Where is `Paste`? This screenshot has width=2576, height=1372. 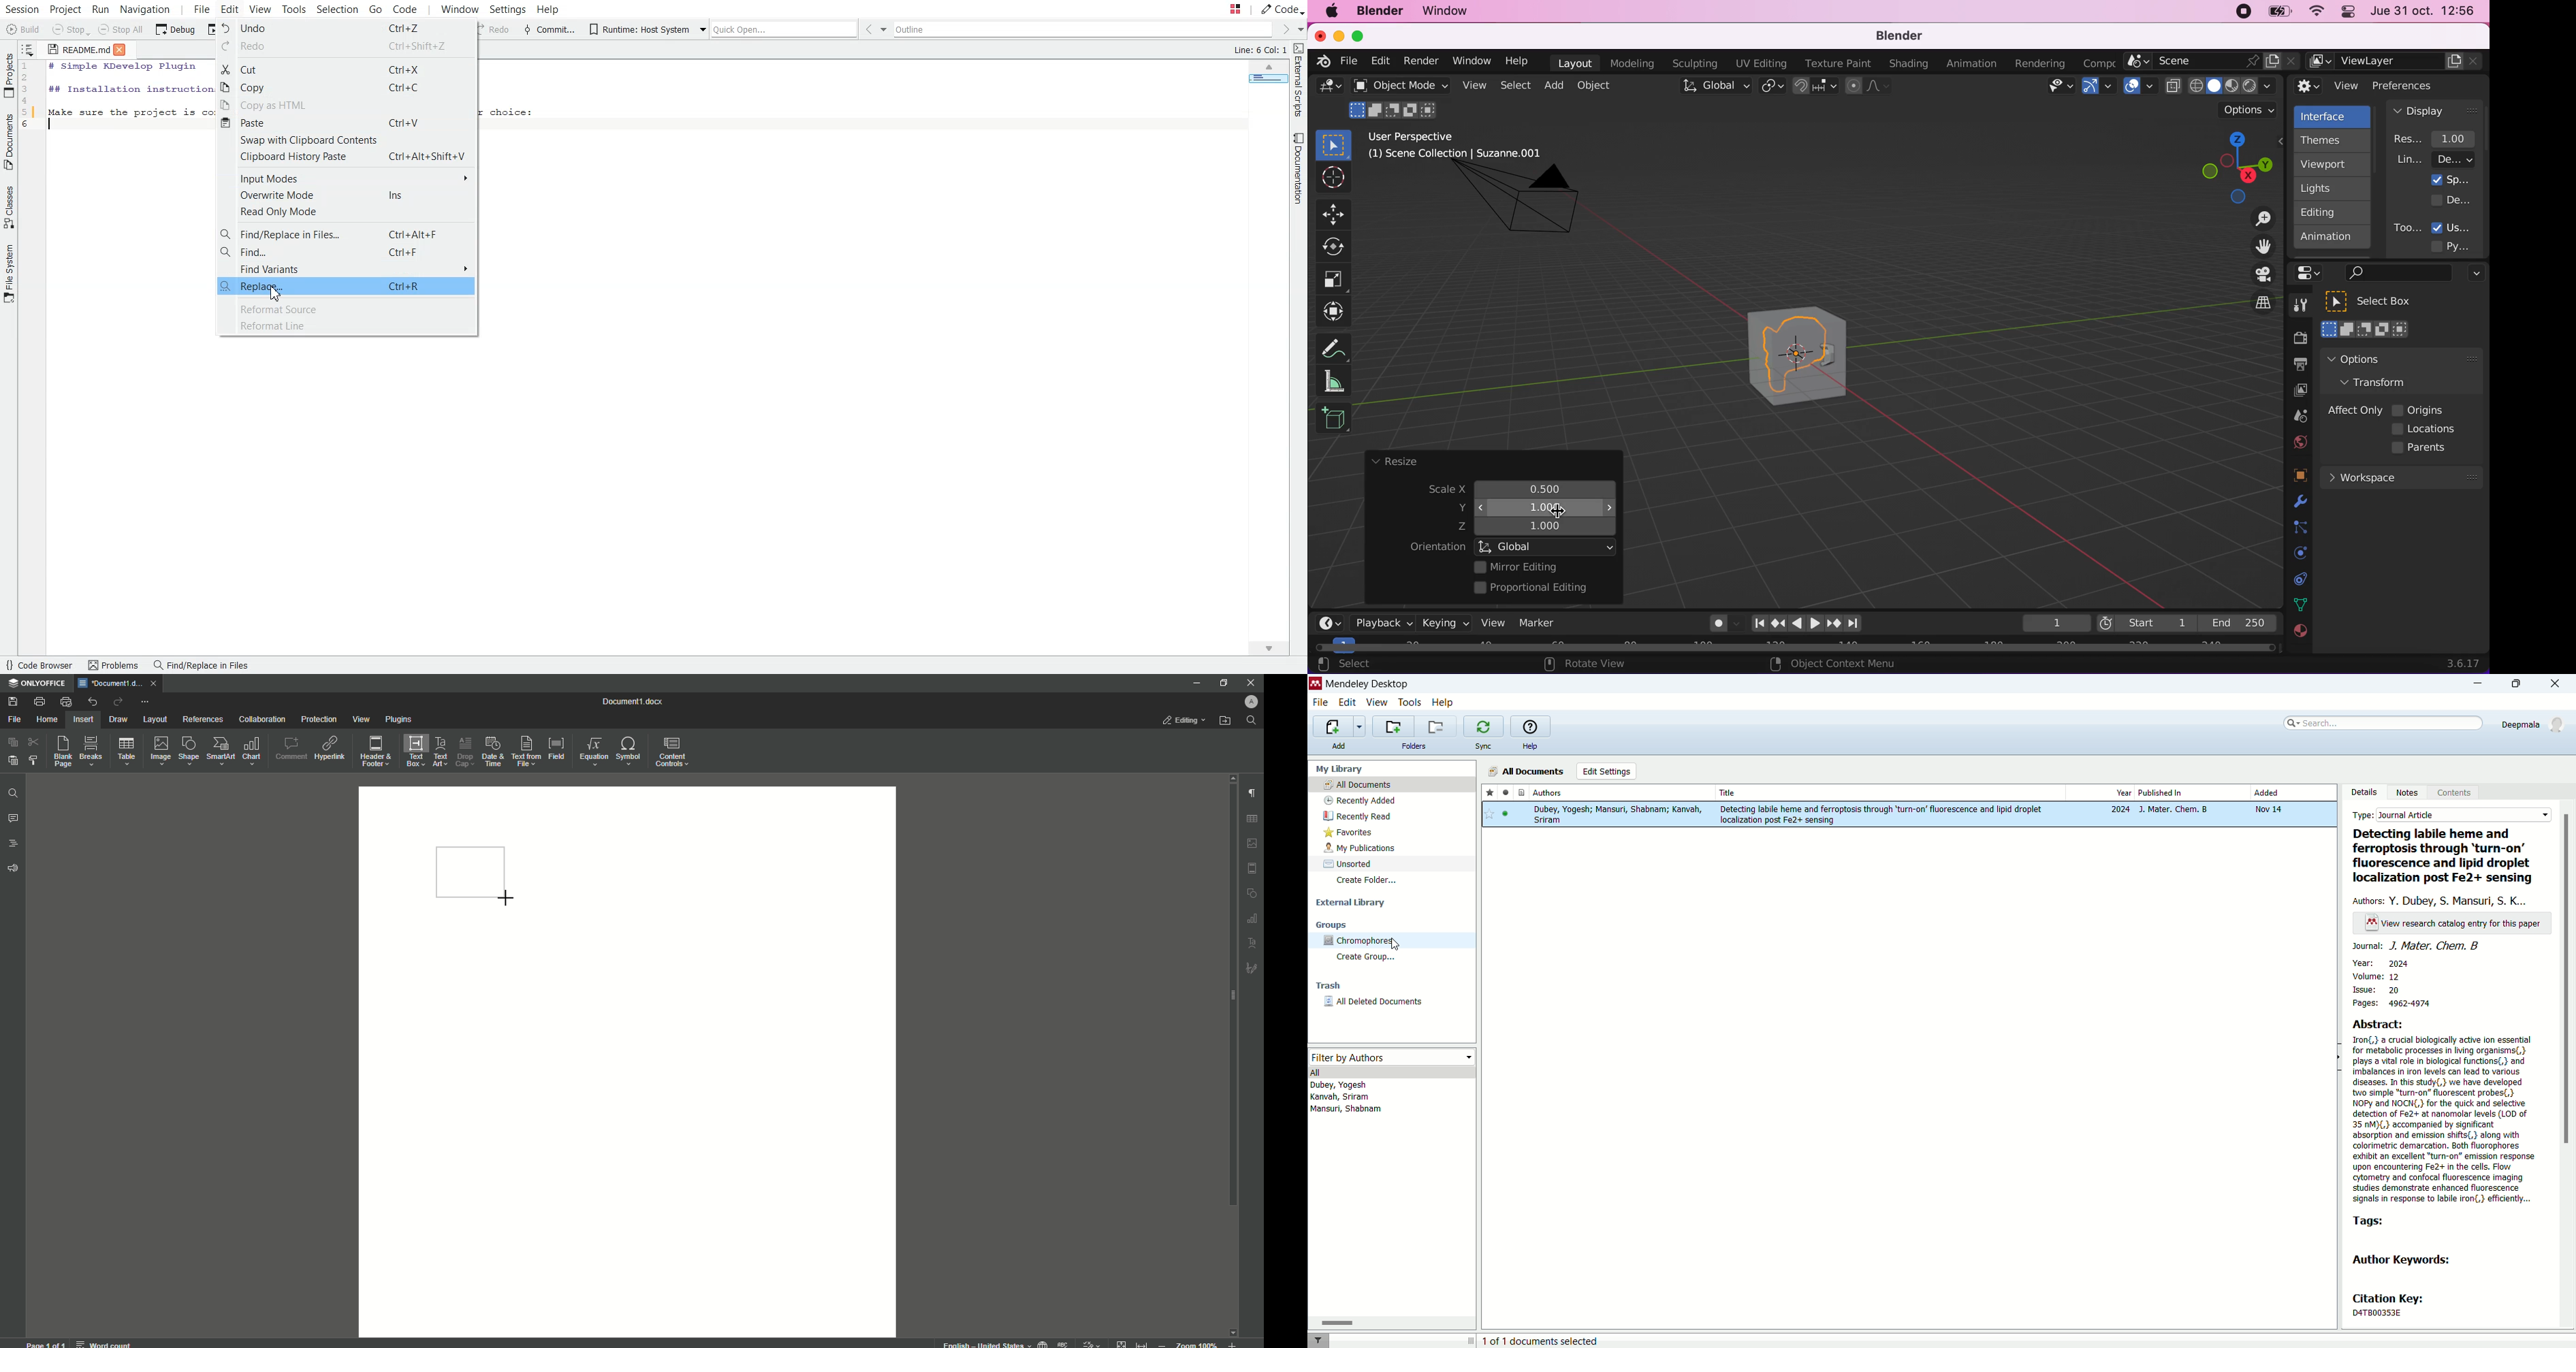
Paste is located at coordinates (12, 760).